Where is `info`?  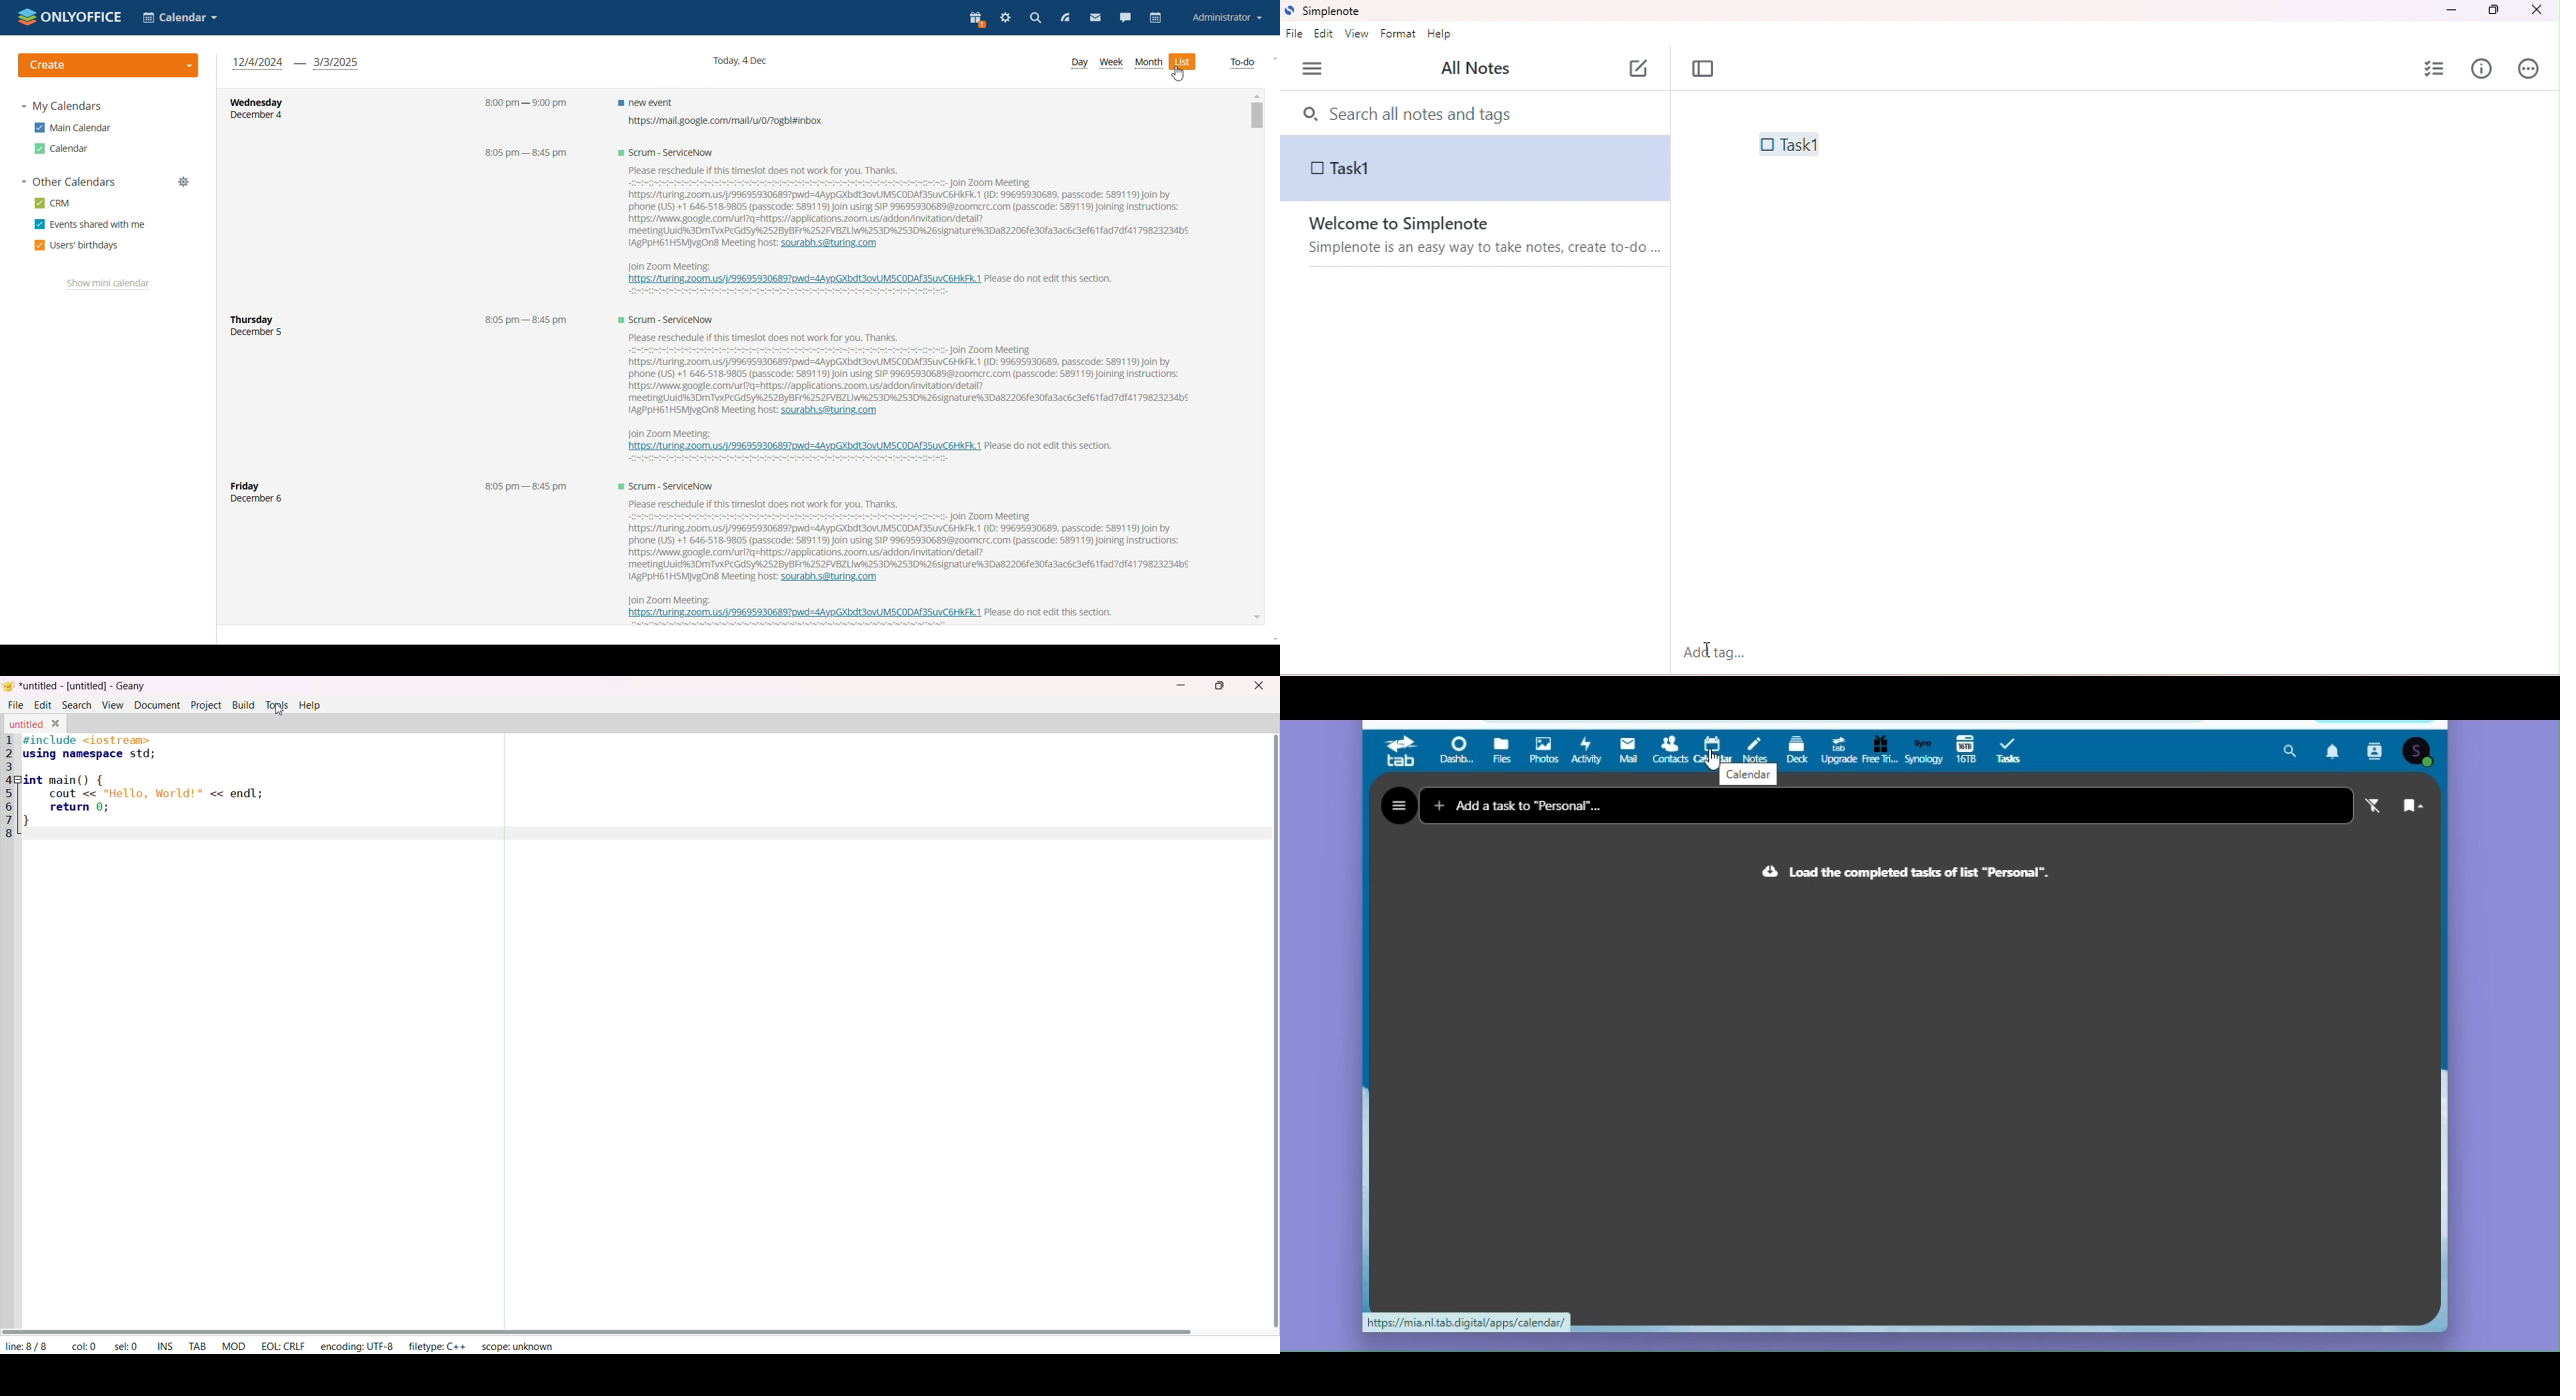 info is located at coordinates (2482, 68).